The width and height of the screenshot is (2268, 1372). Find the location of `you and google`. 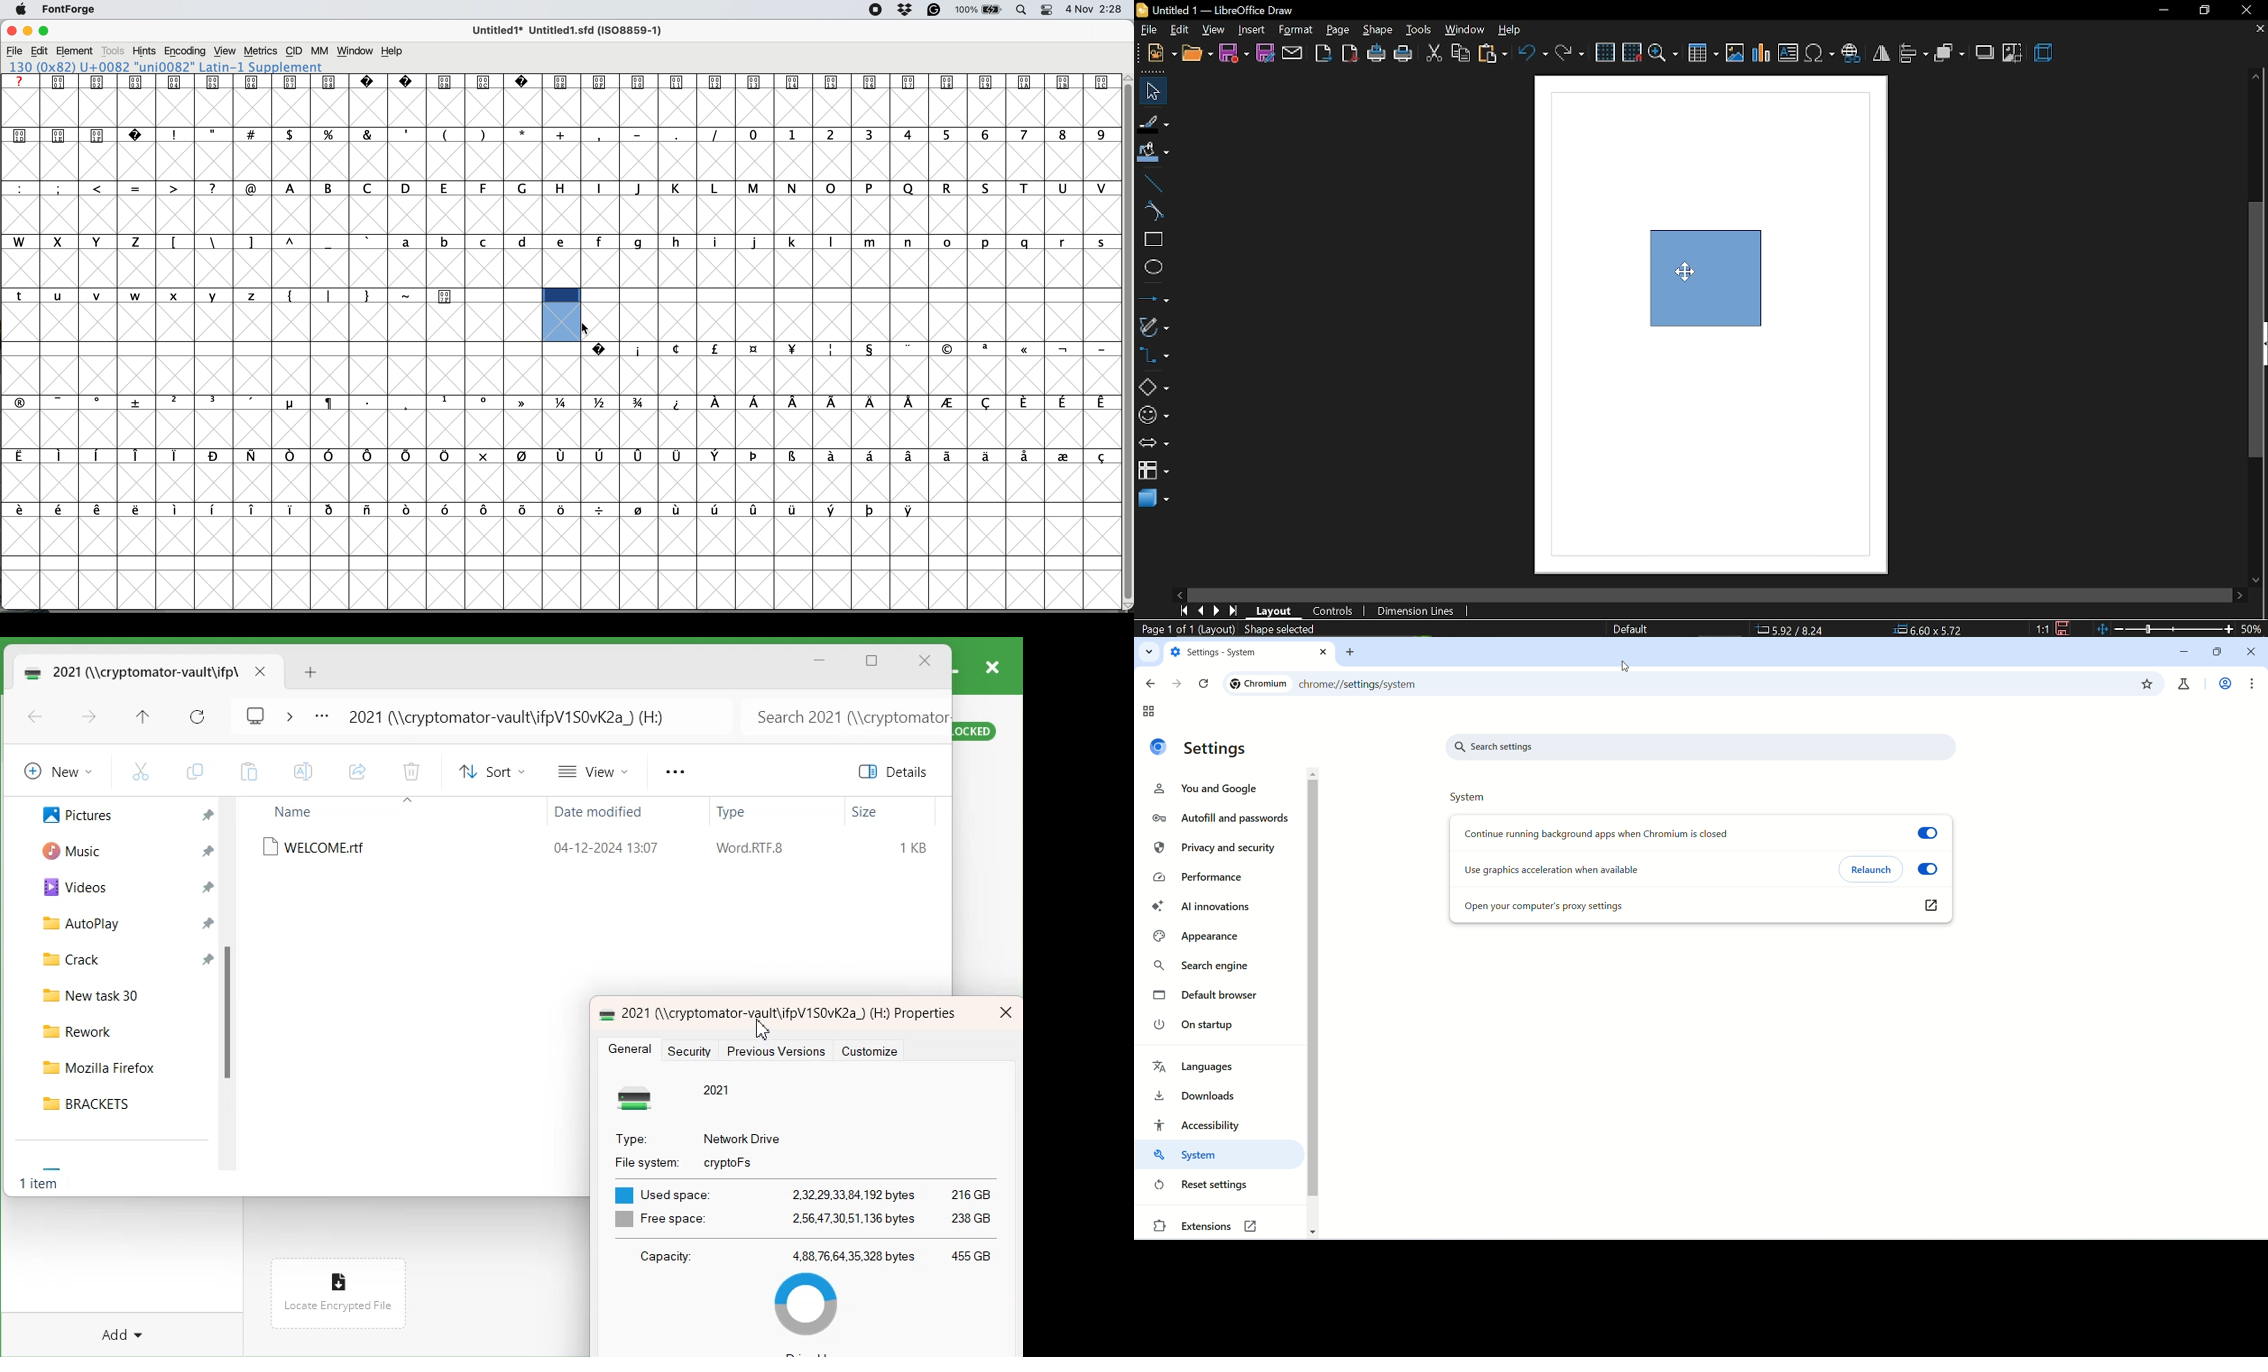

you and google is located at coordinates (1213, 790).